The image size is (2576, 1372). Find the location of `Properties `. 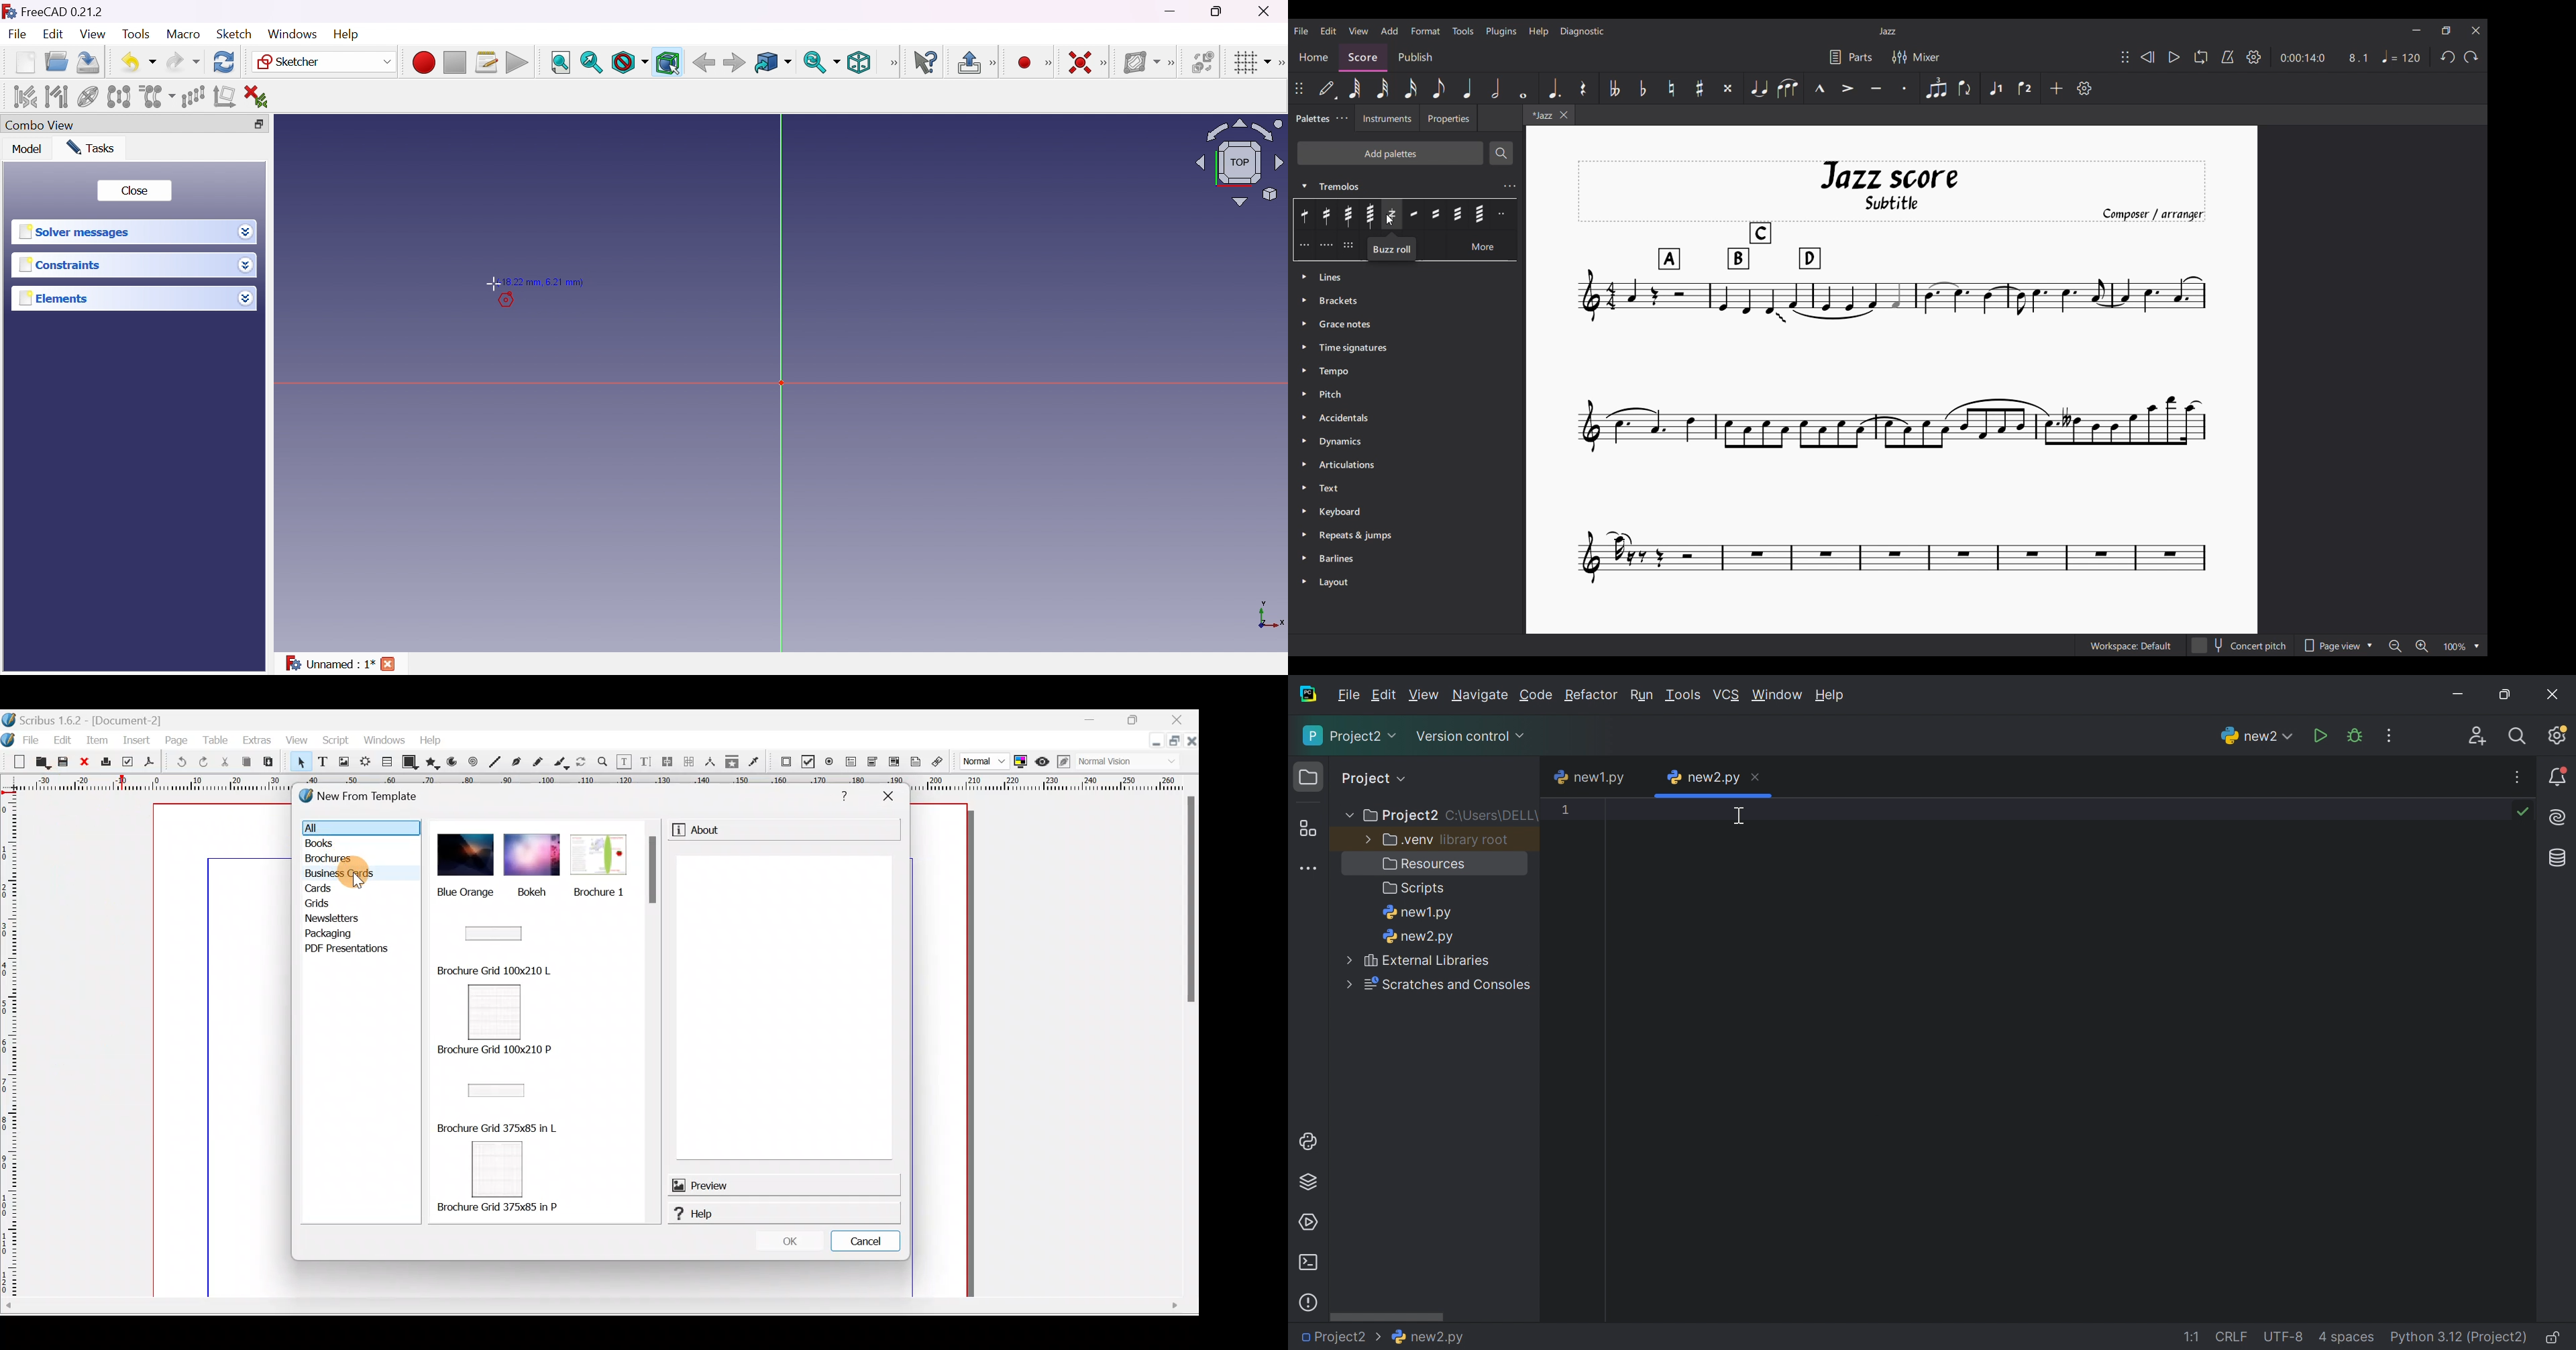

Properties  is located at coordinates (1449, 118).